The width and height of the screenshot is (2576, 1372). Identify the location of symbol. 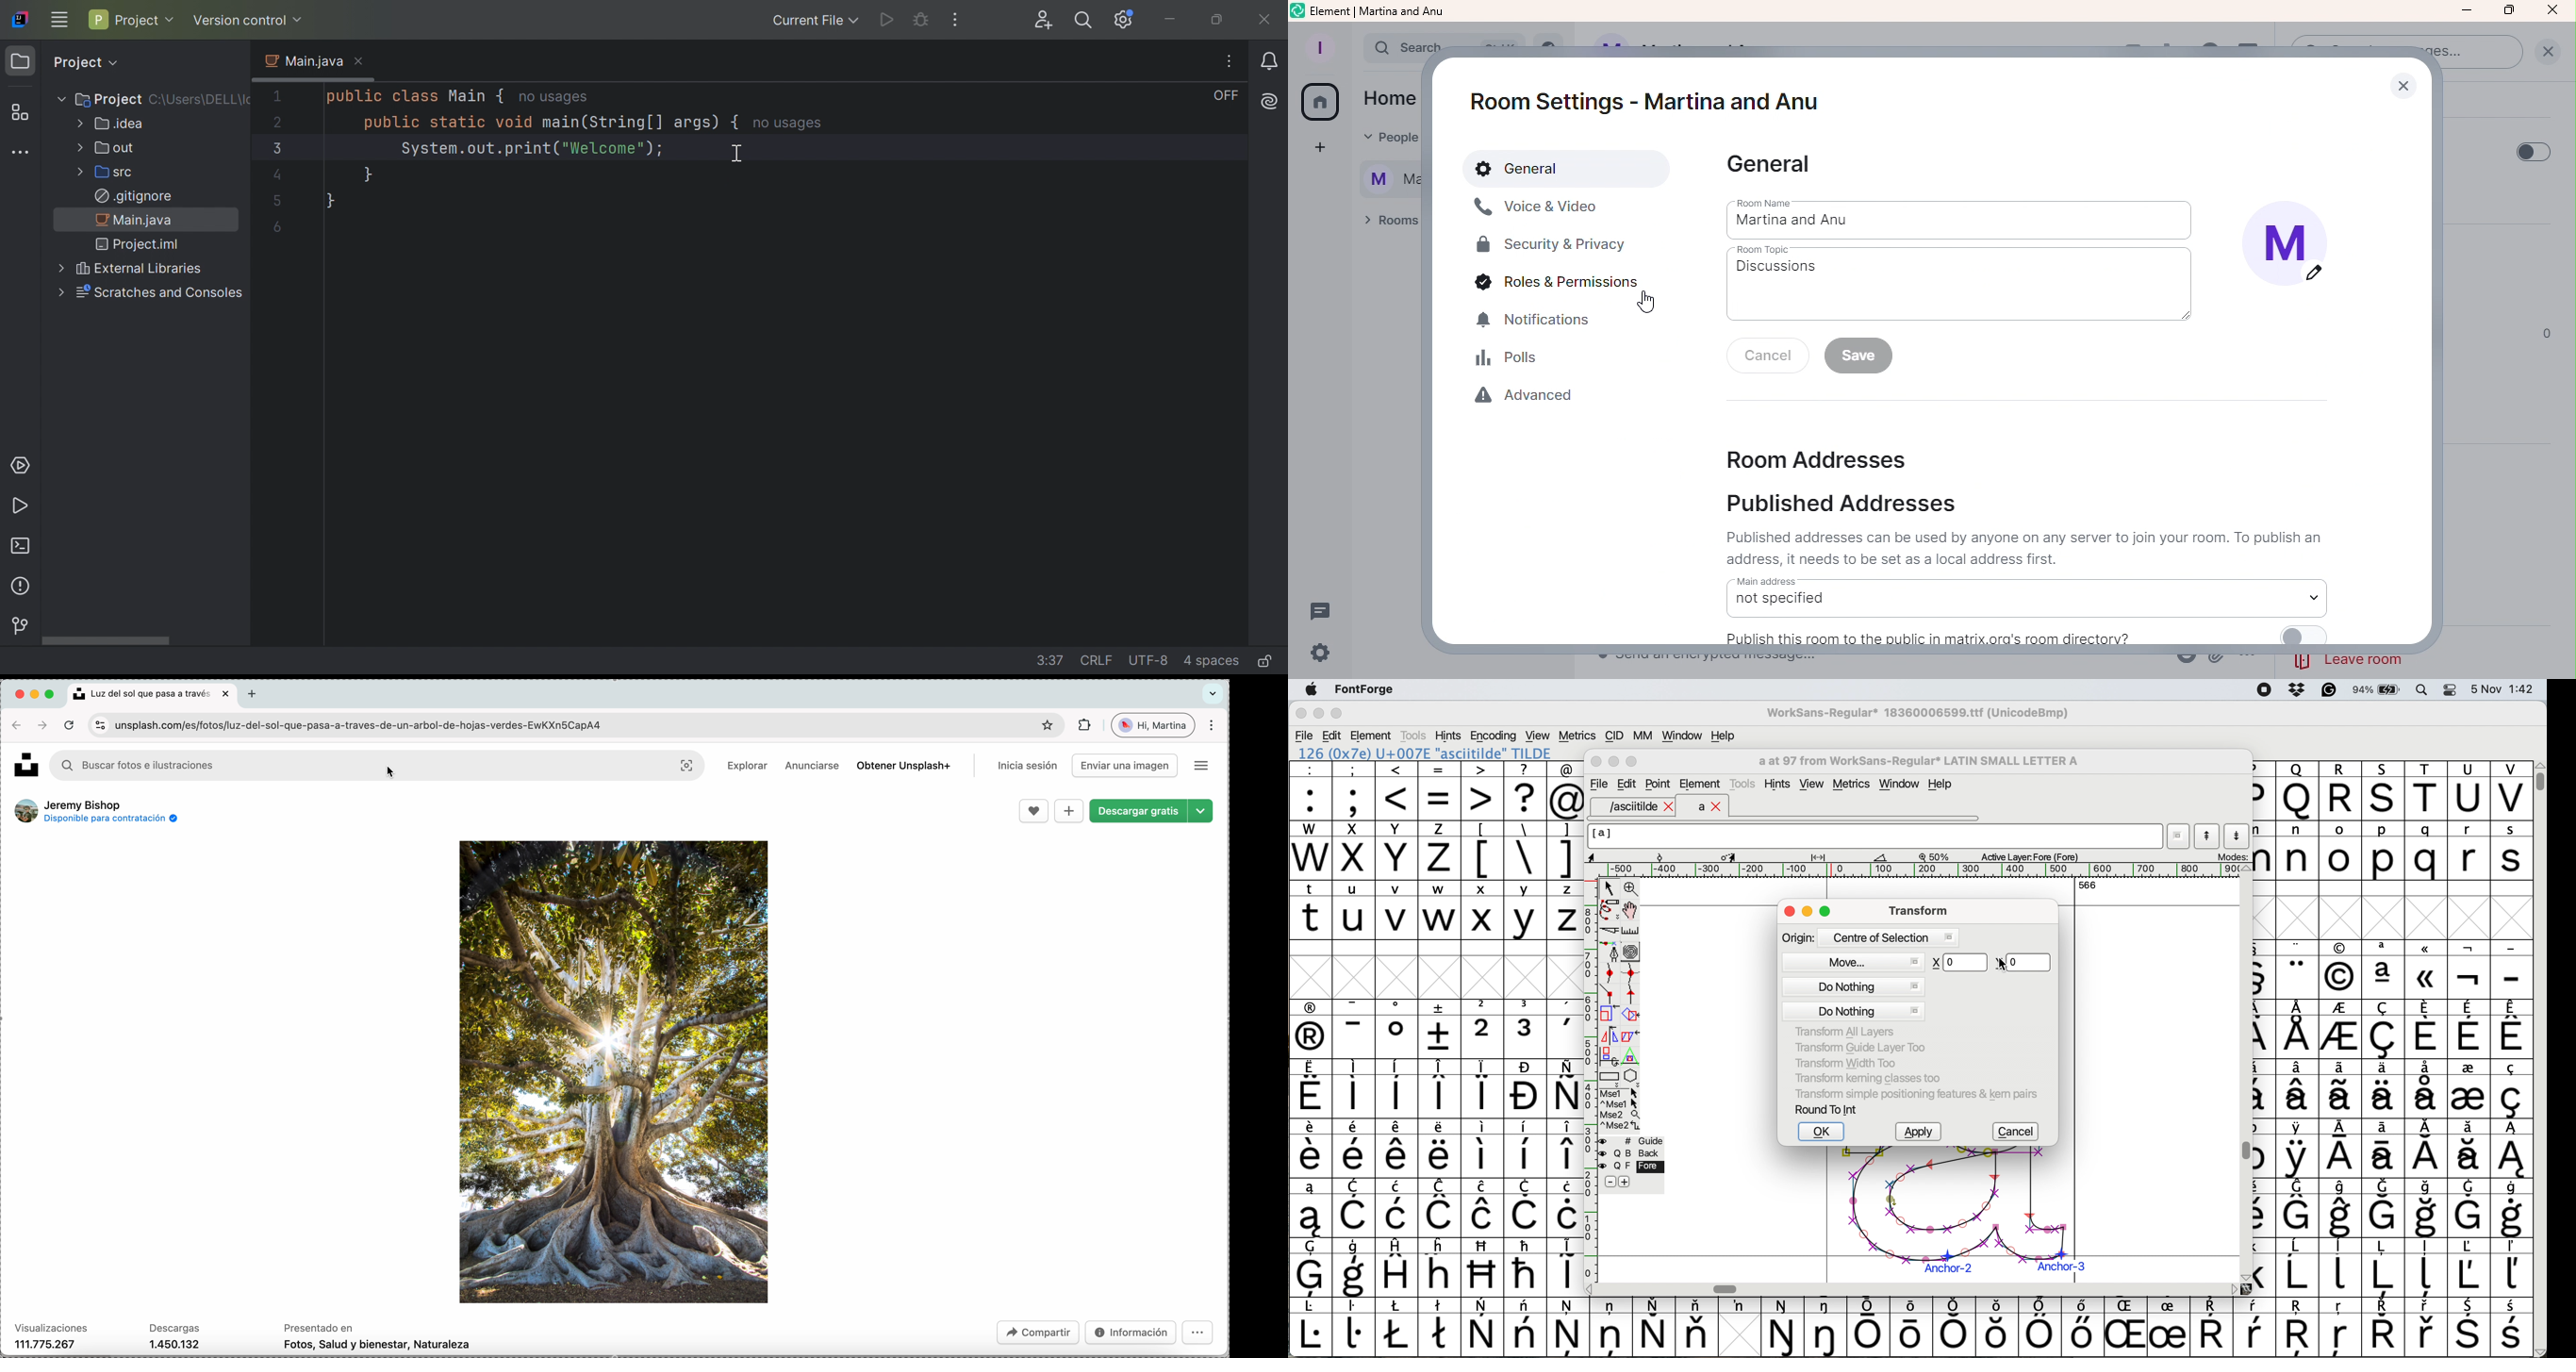
(2468, 1088).